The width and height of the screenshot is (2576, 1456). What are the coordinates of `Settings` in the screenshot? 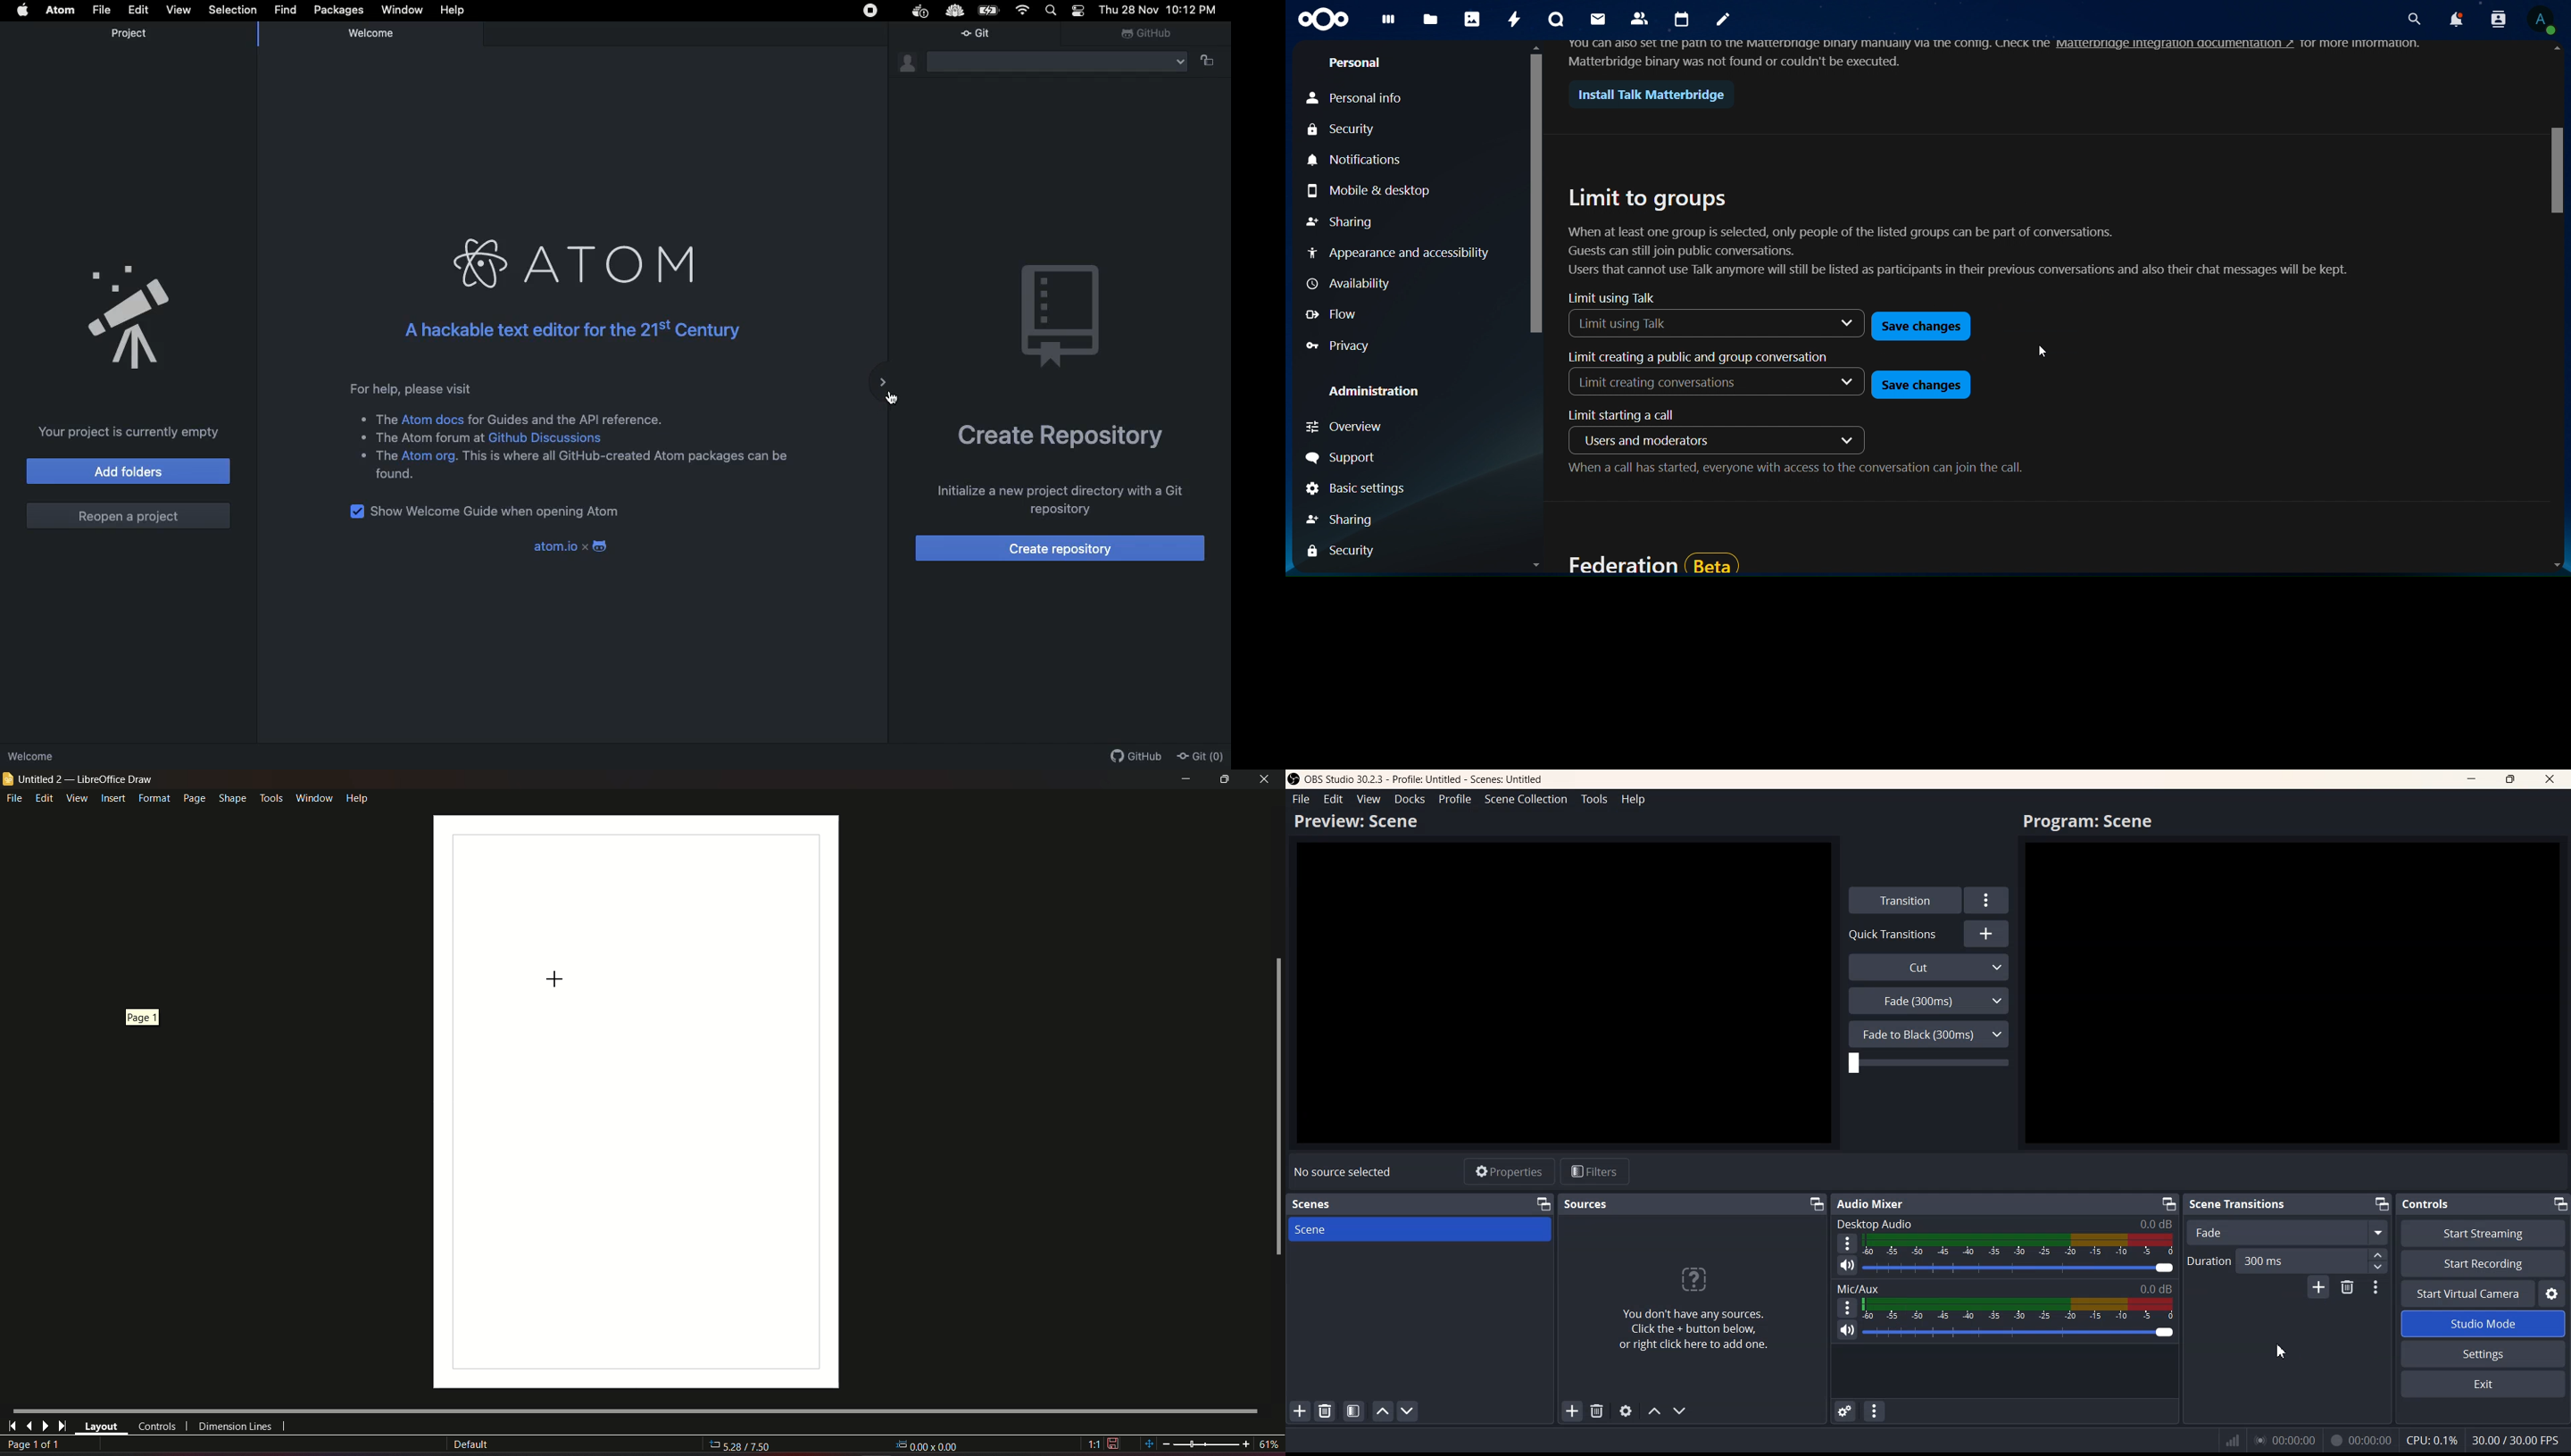 It's located at (2554, 1292).